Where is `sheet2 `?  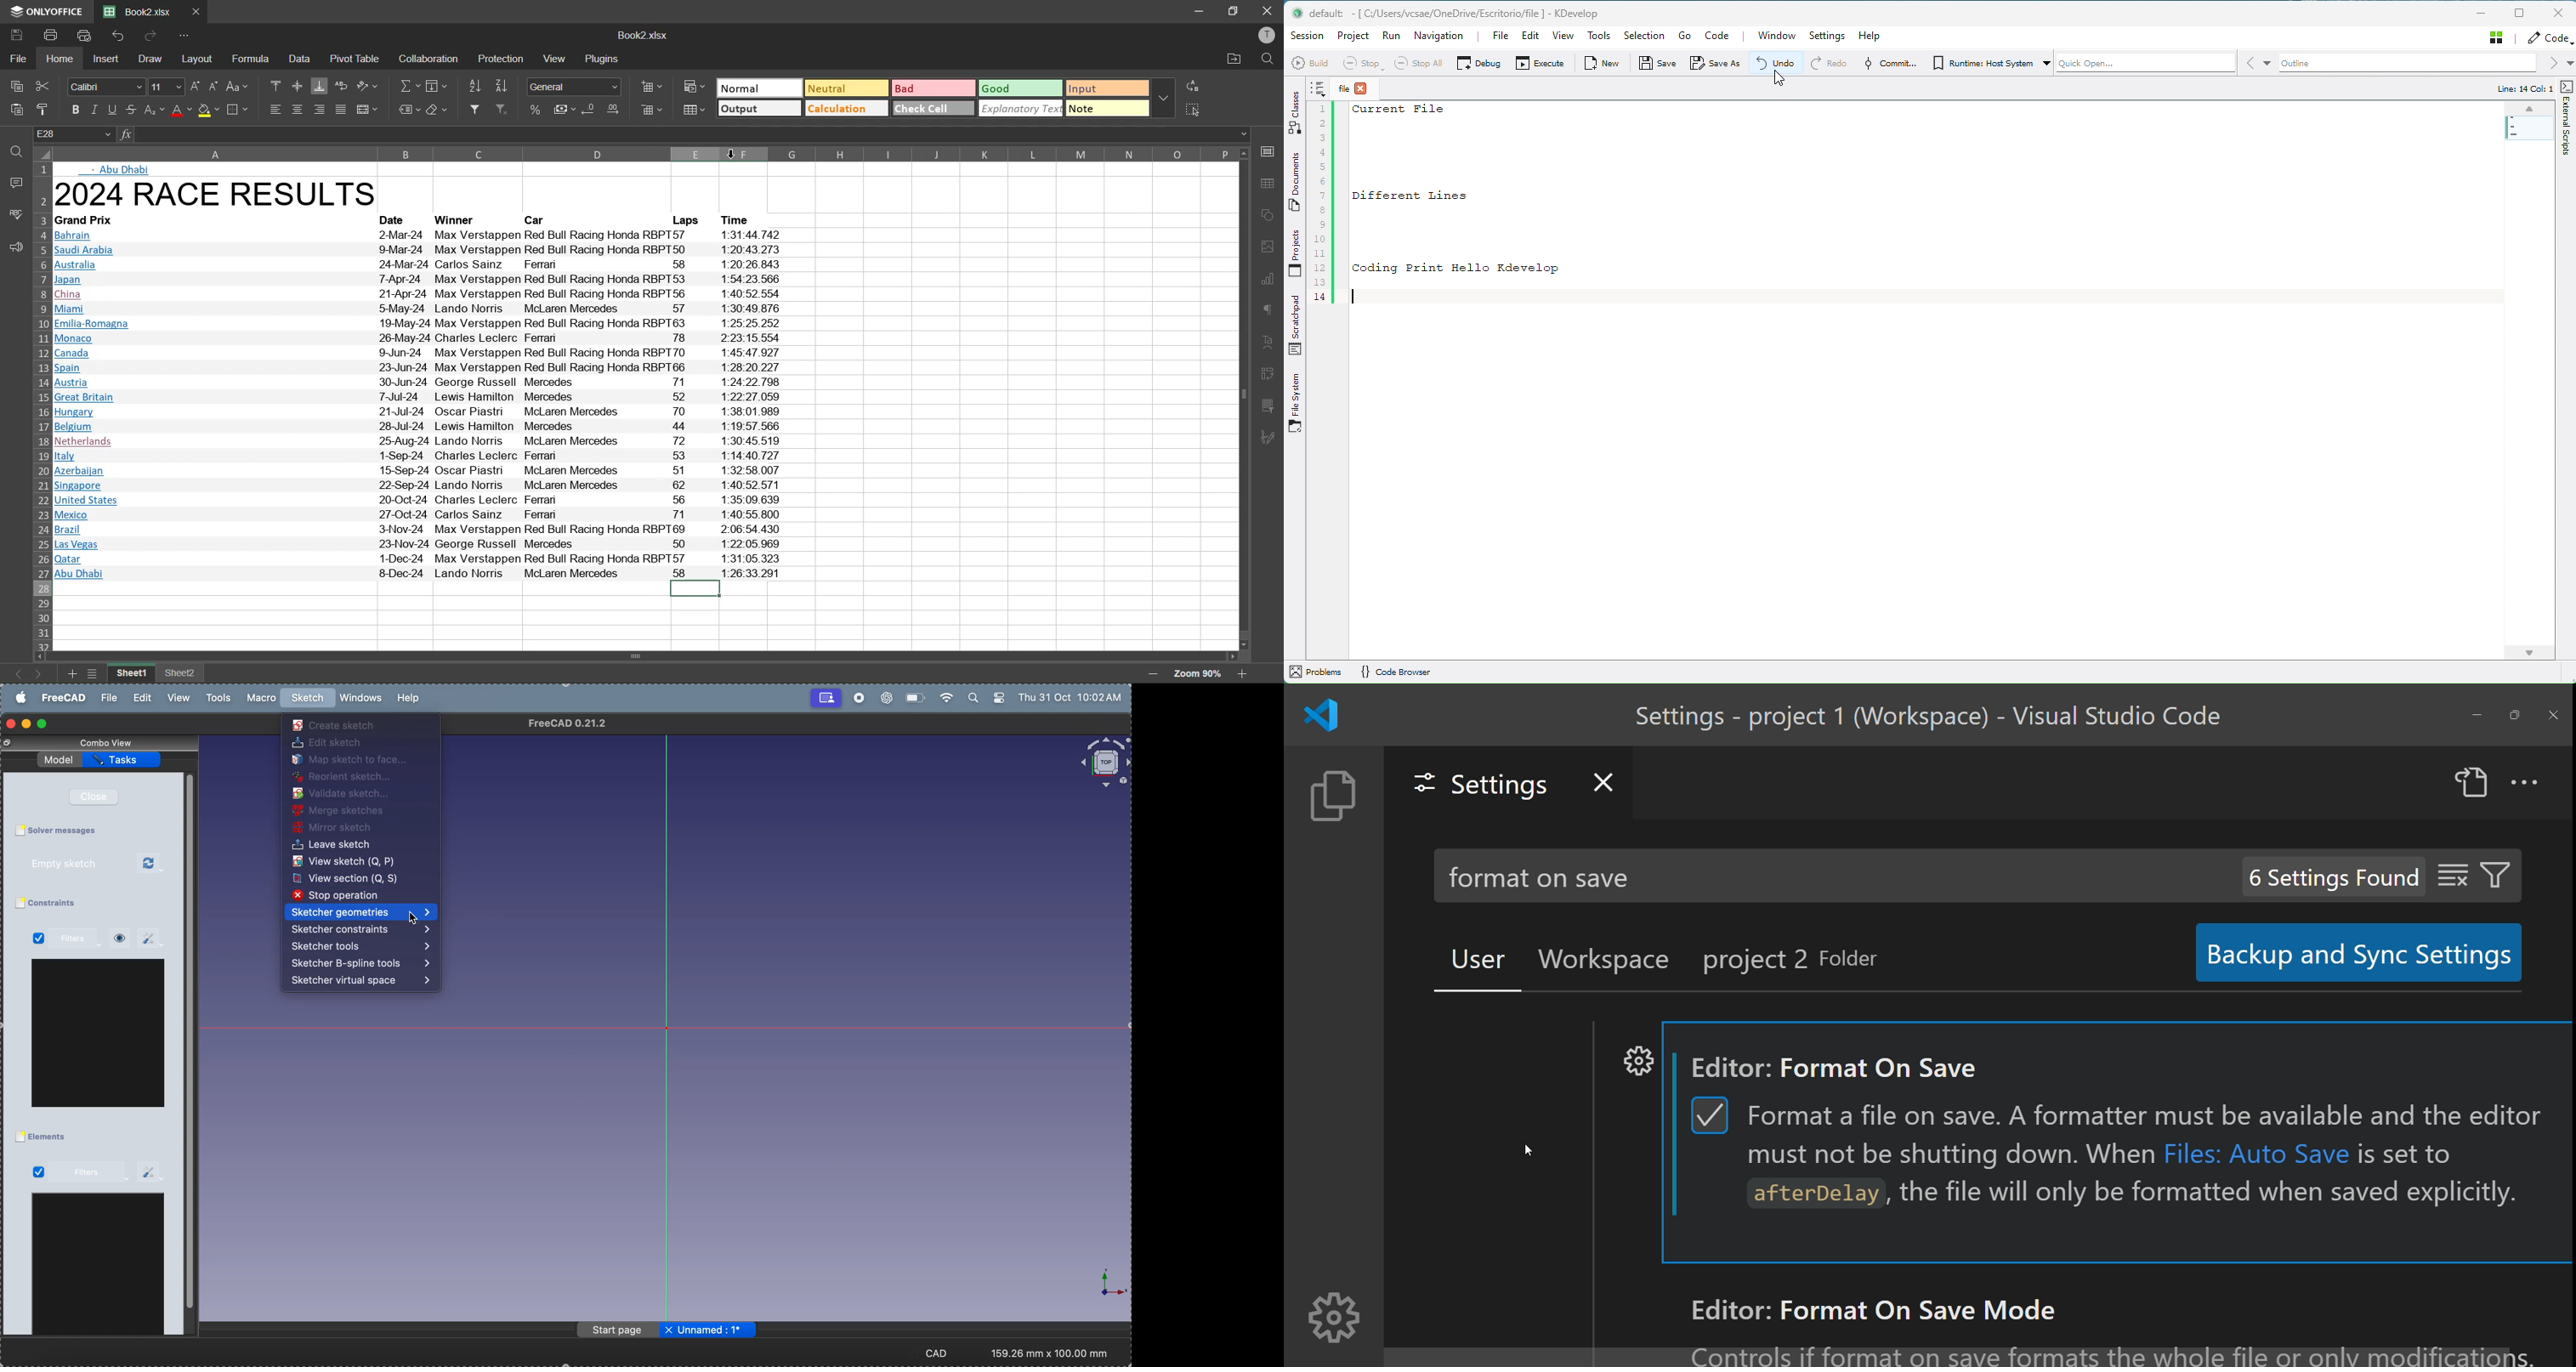 sheet2  is located at coordinates (183, 675).